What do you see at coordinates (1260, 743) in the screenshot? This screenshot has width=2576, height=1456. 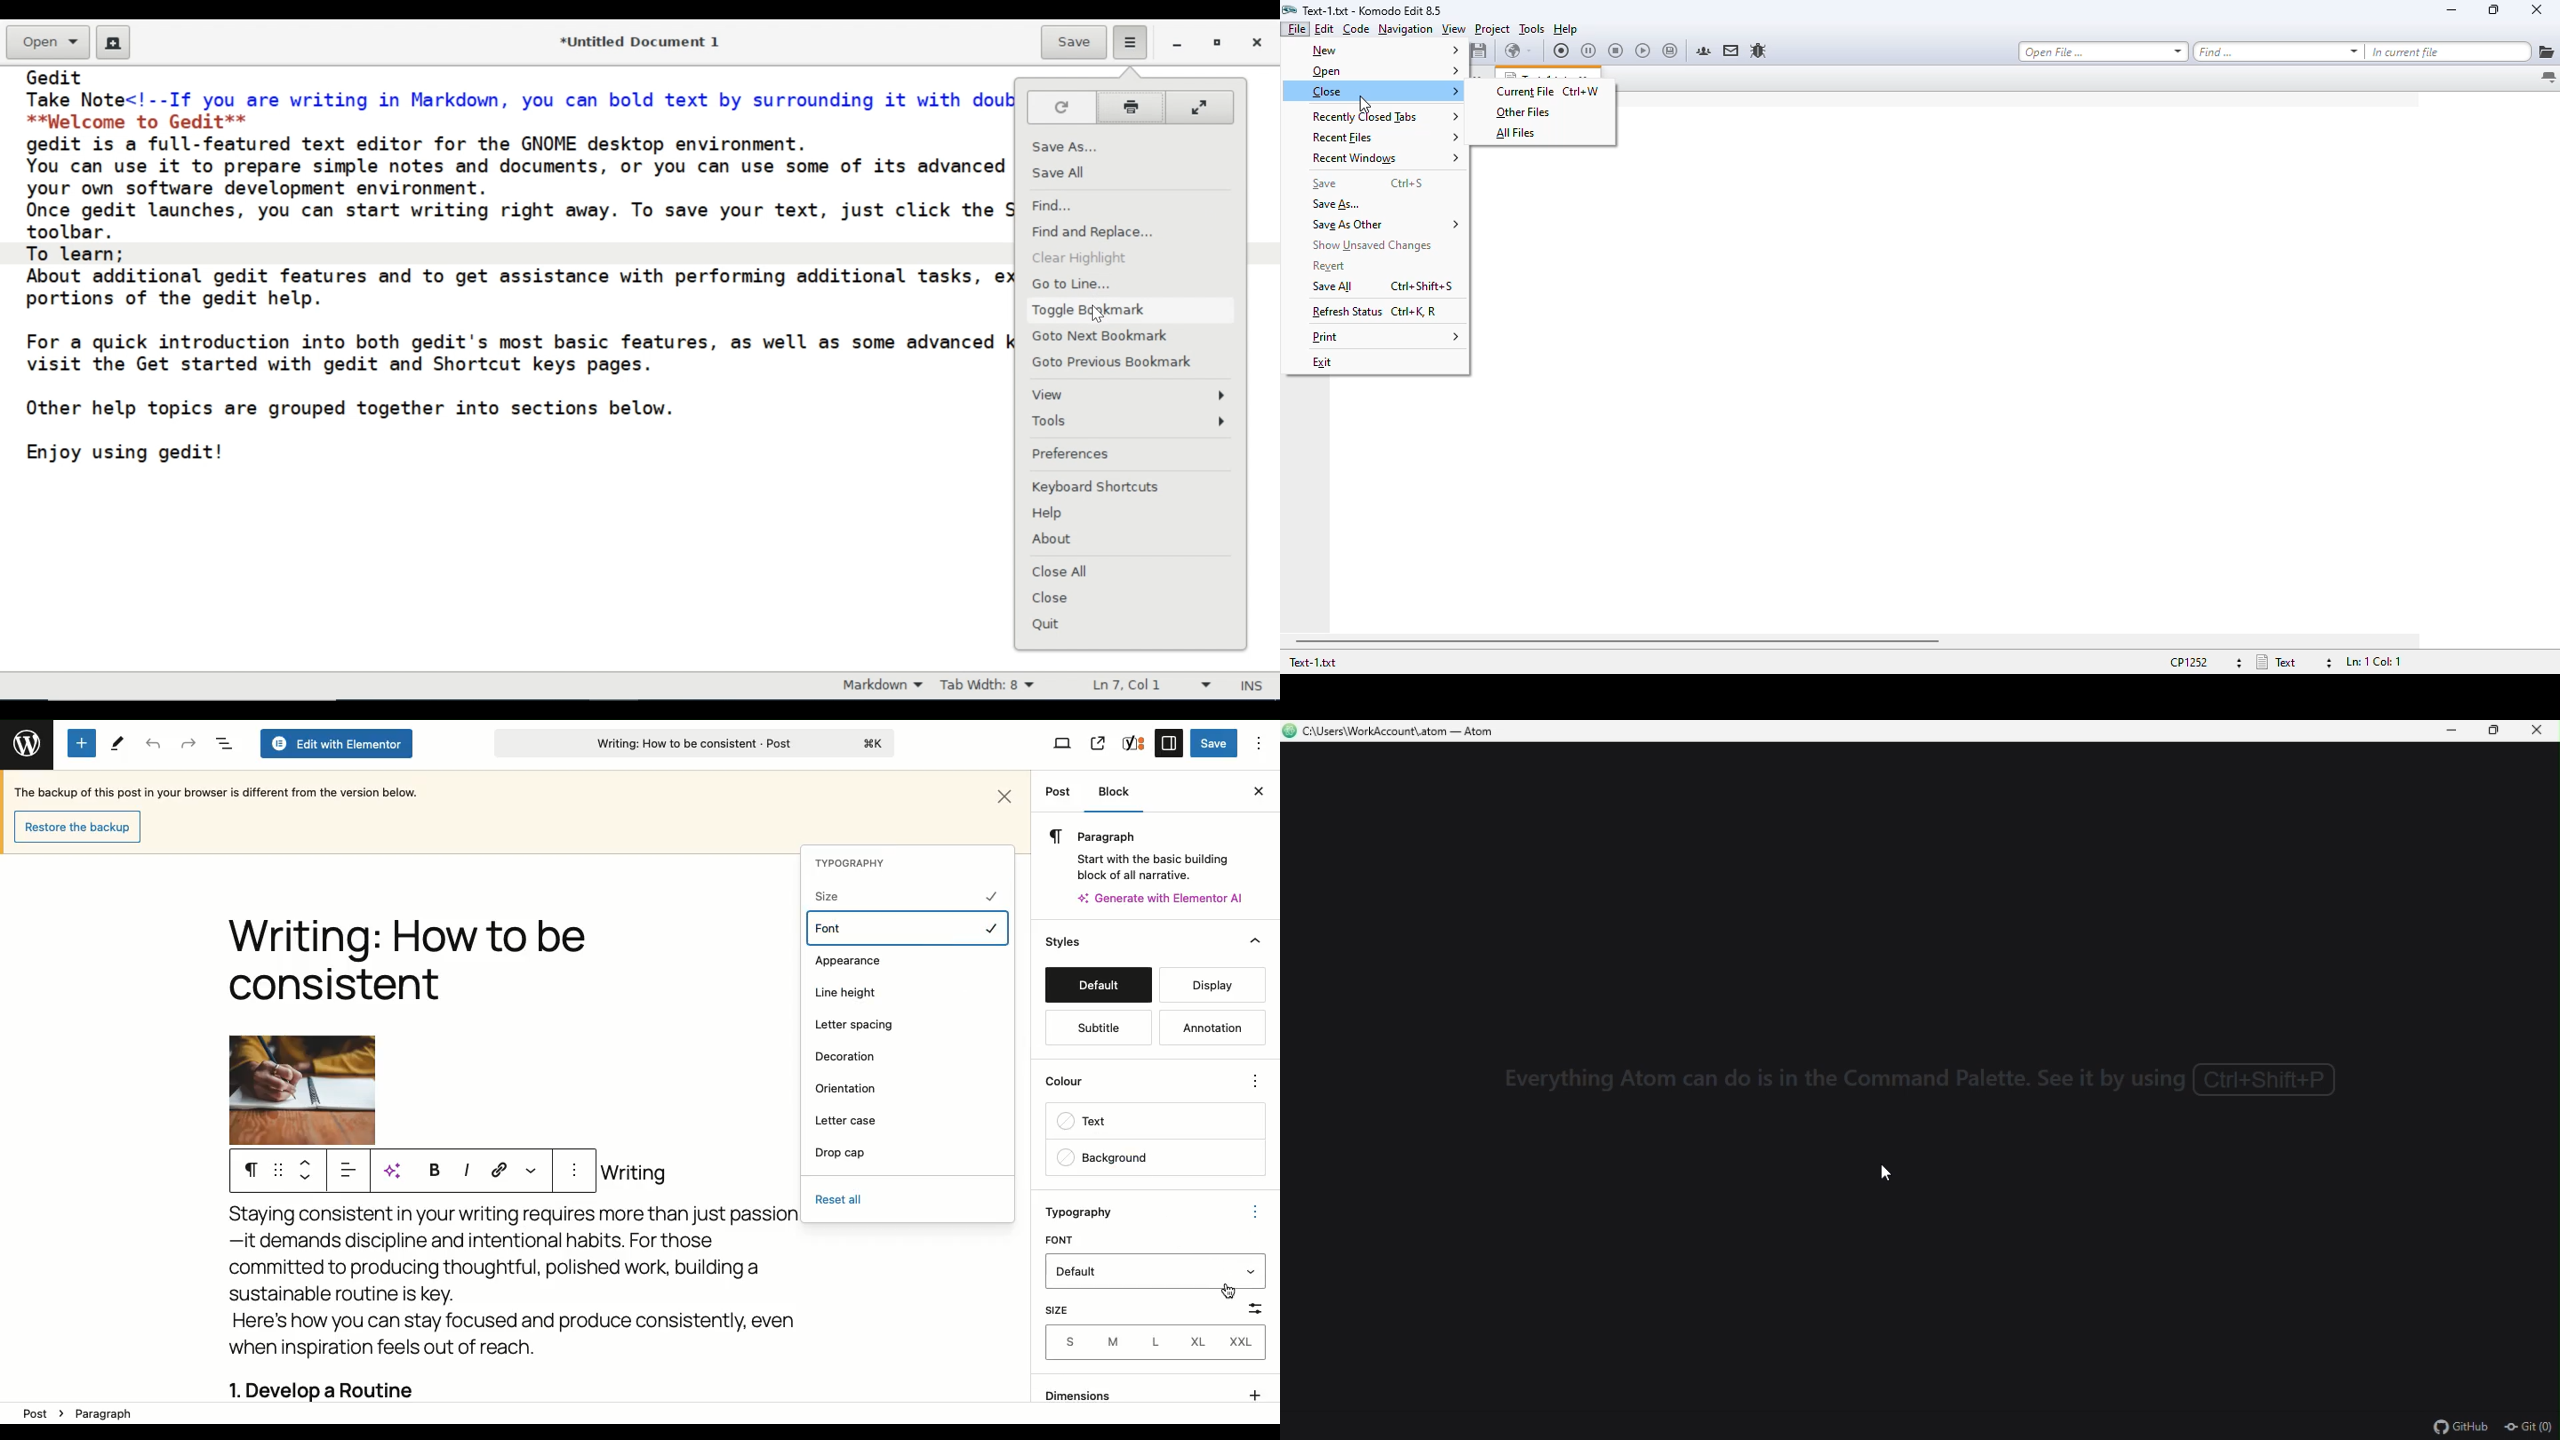 I see `Options` at bounding box center [1260, 743].